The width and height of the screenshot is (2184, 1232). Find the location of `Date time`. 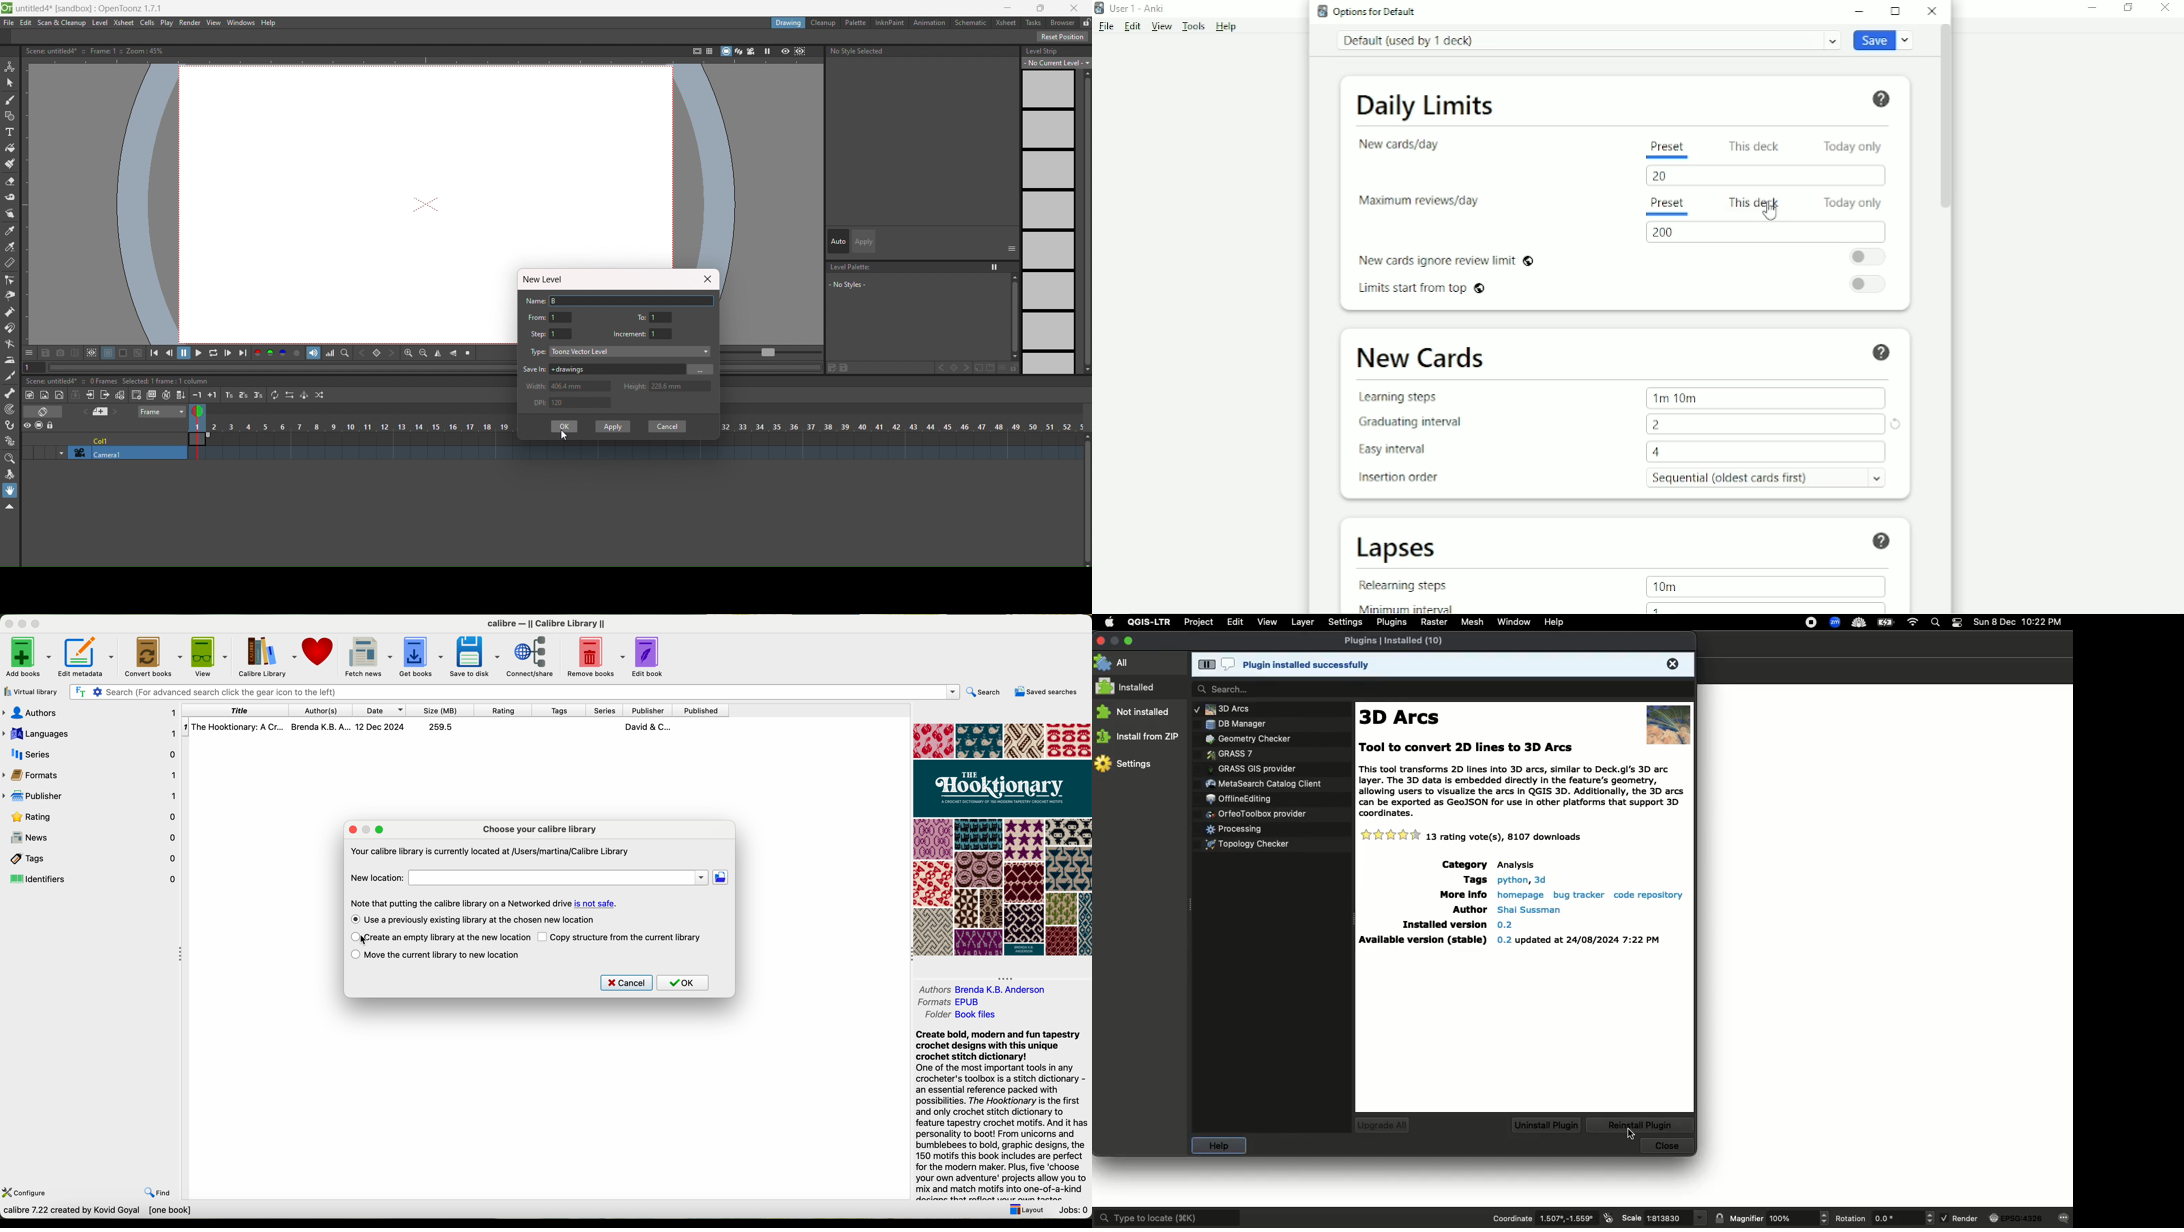

Date time is located at coordinates (2018, 622).